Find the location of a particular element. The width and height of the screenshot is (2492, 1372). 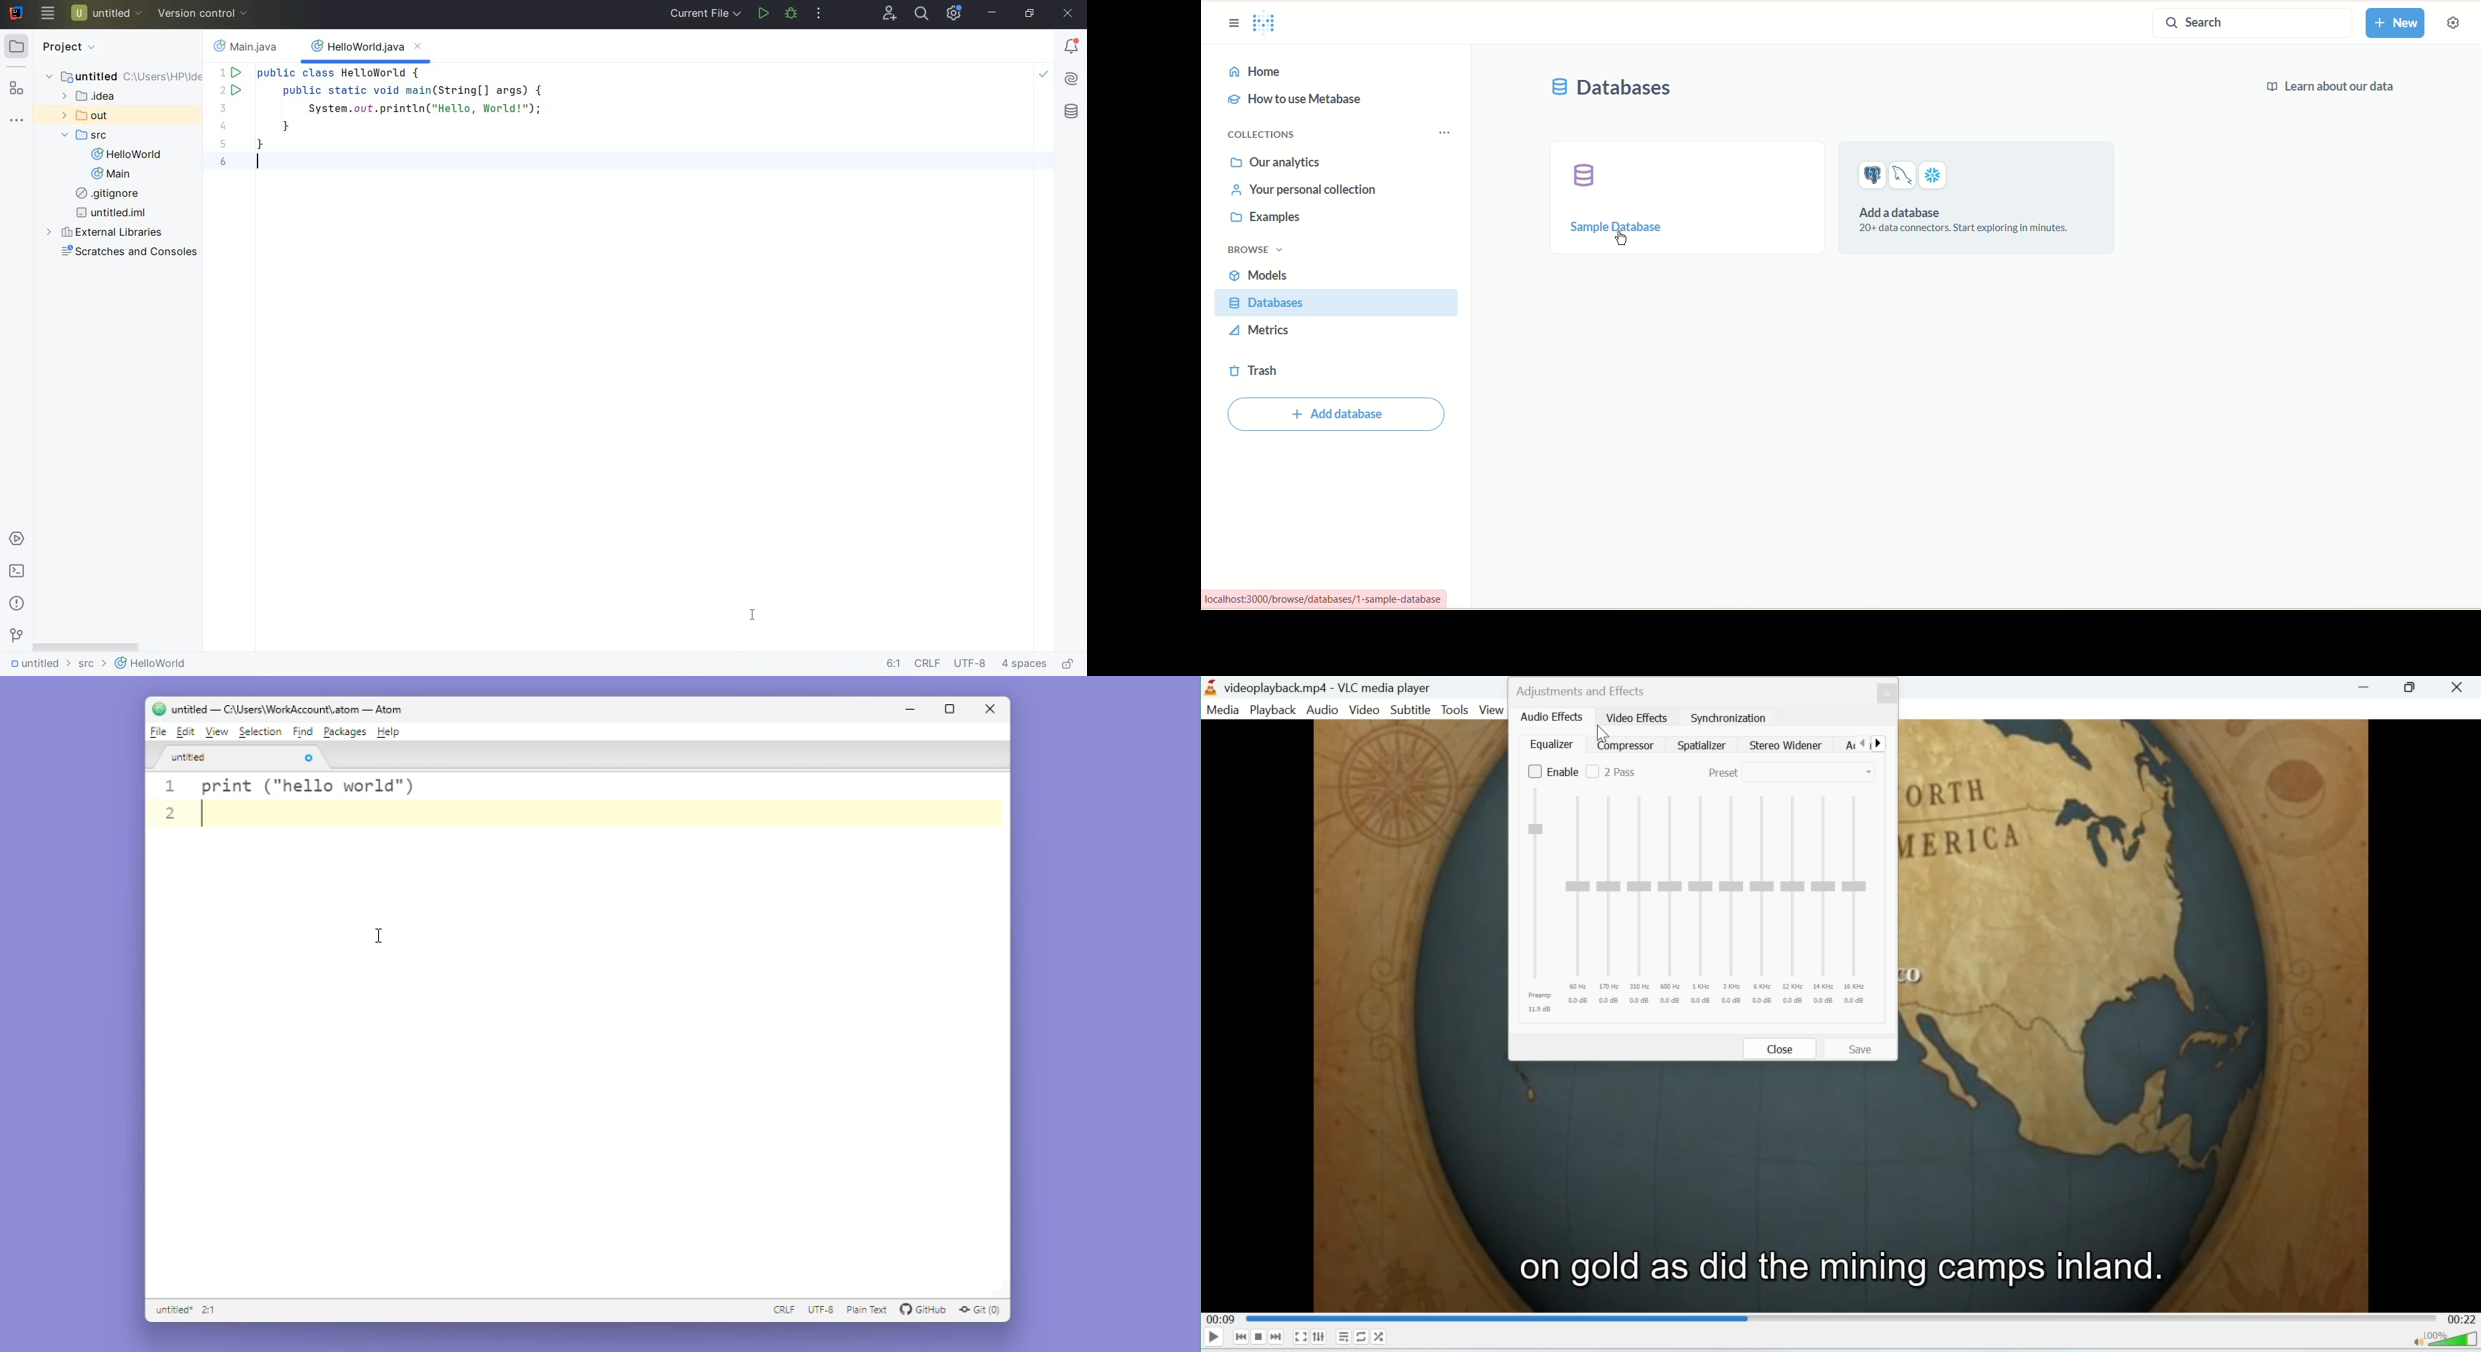

stereo widener is located at coordinates (1789, 746).